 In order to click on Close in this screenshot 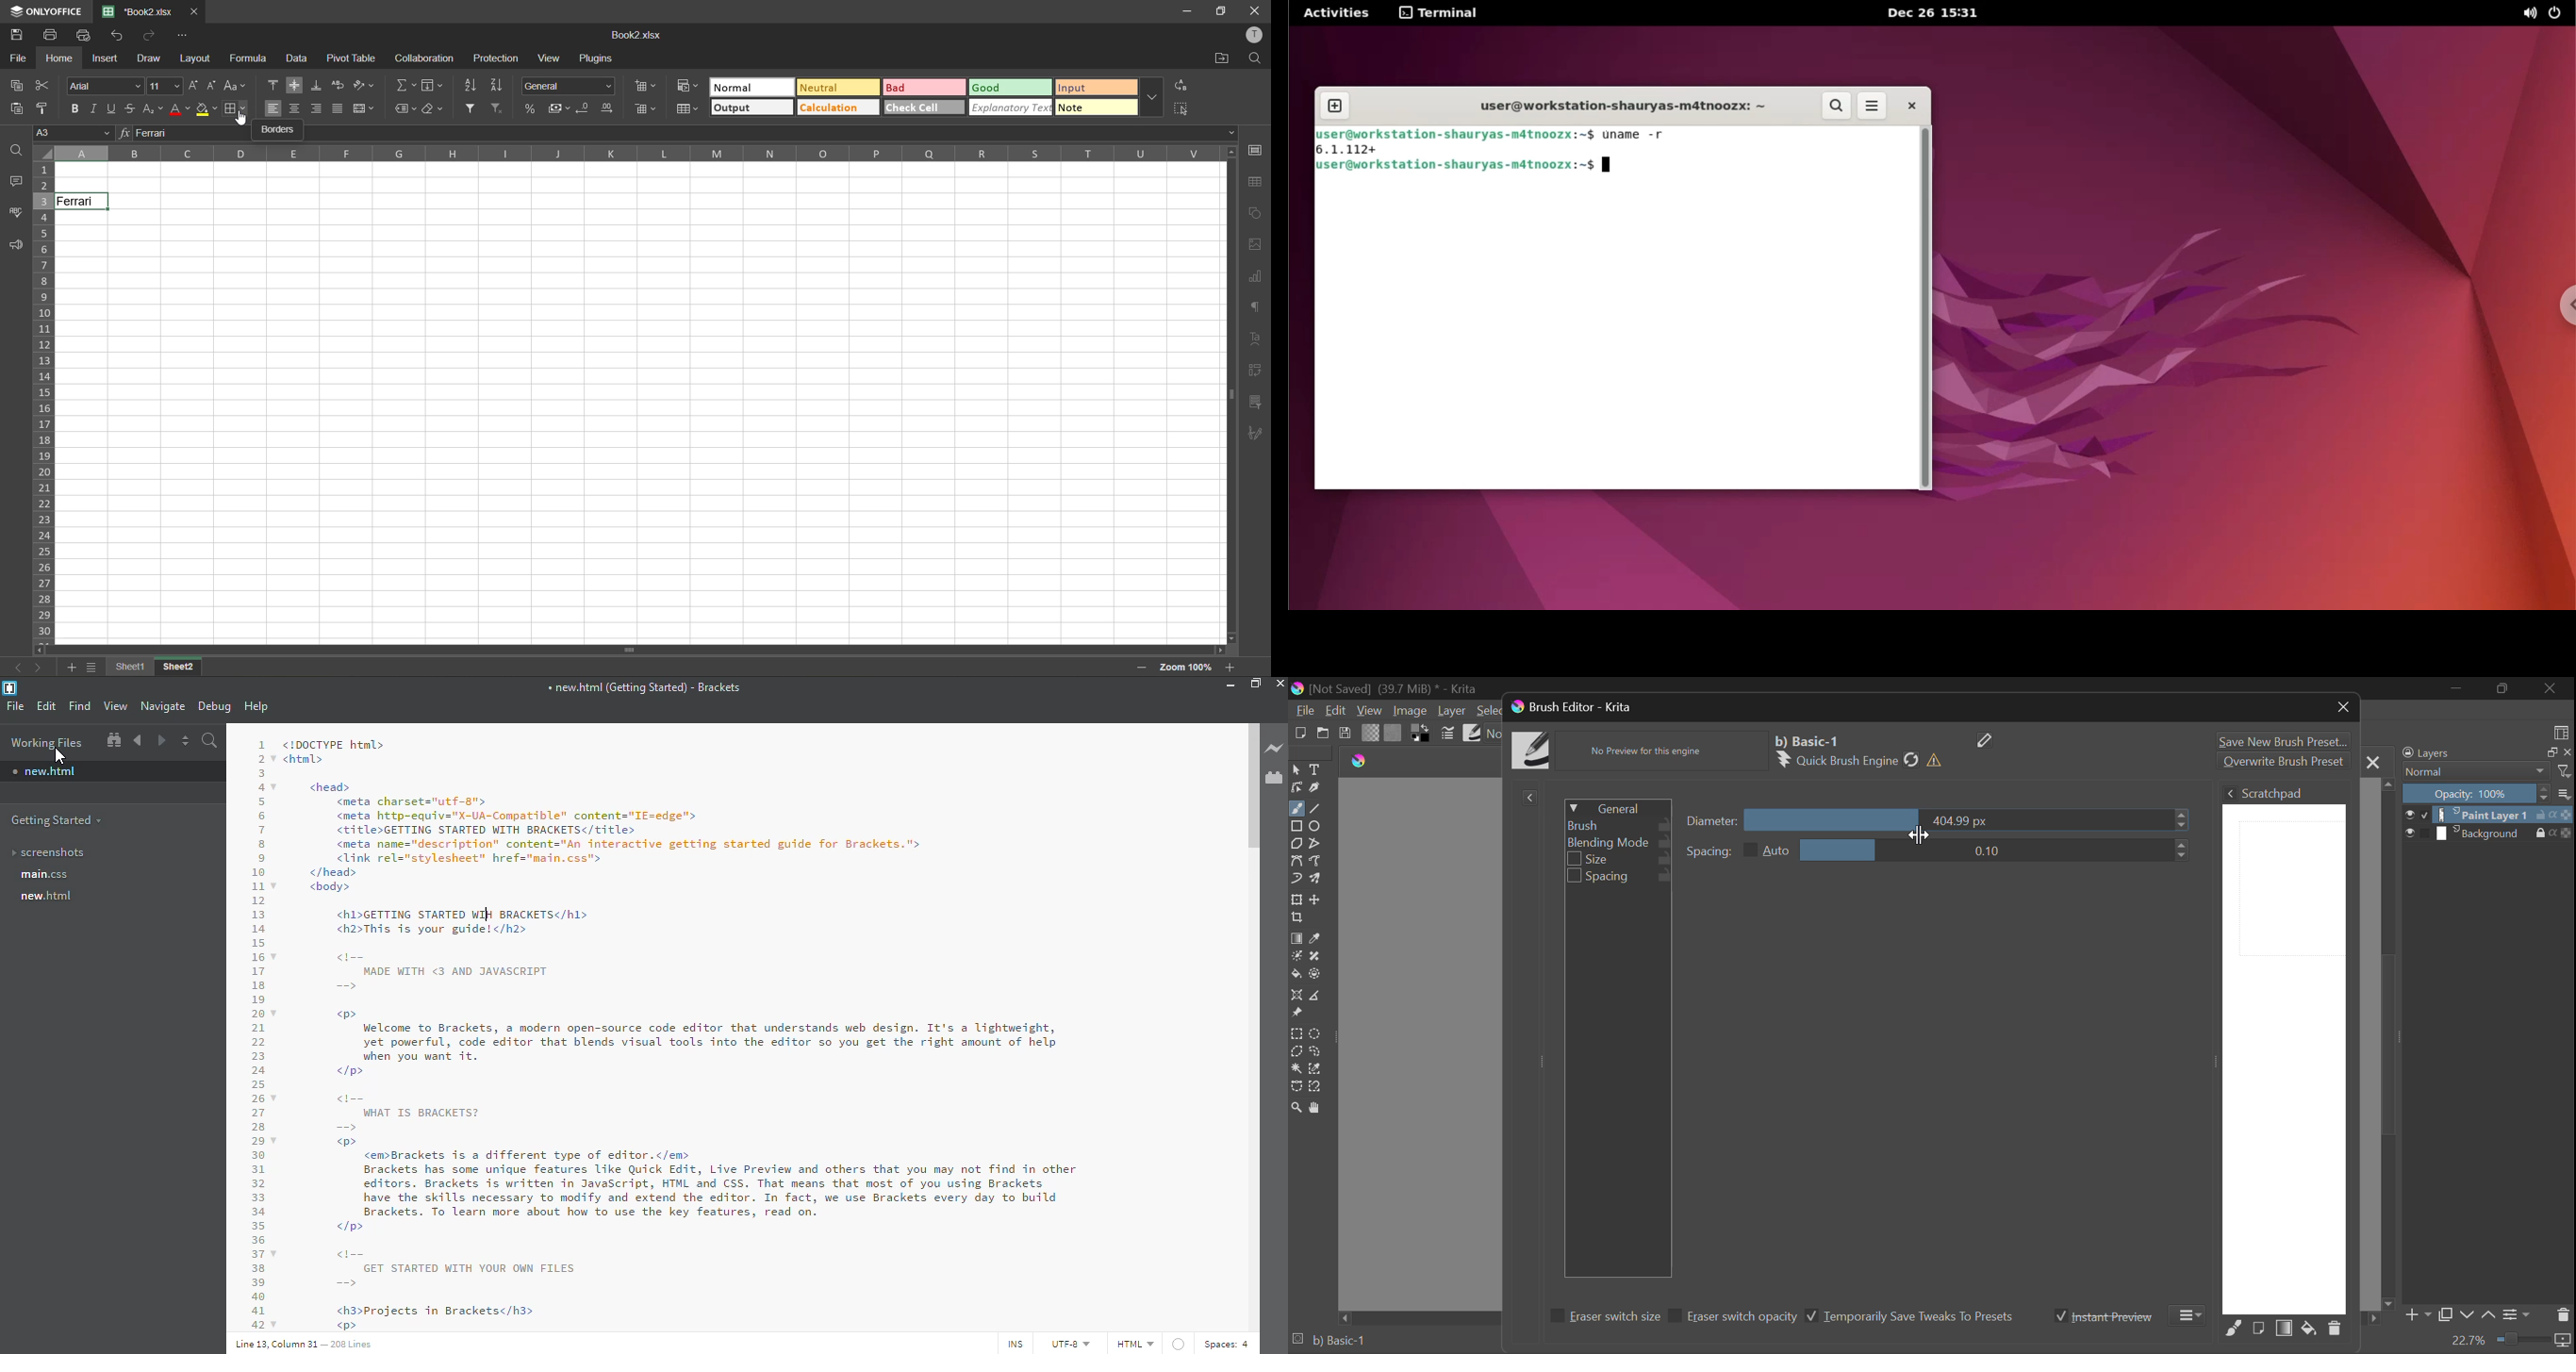, I will do `click(2552, 688)`.